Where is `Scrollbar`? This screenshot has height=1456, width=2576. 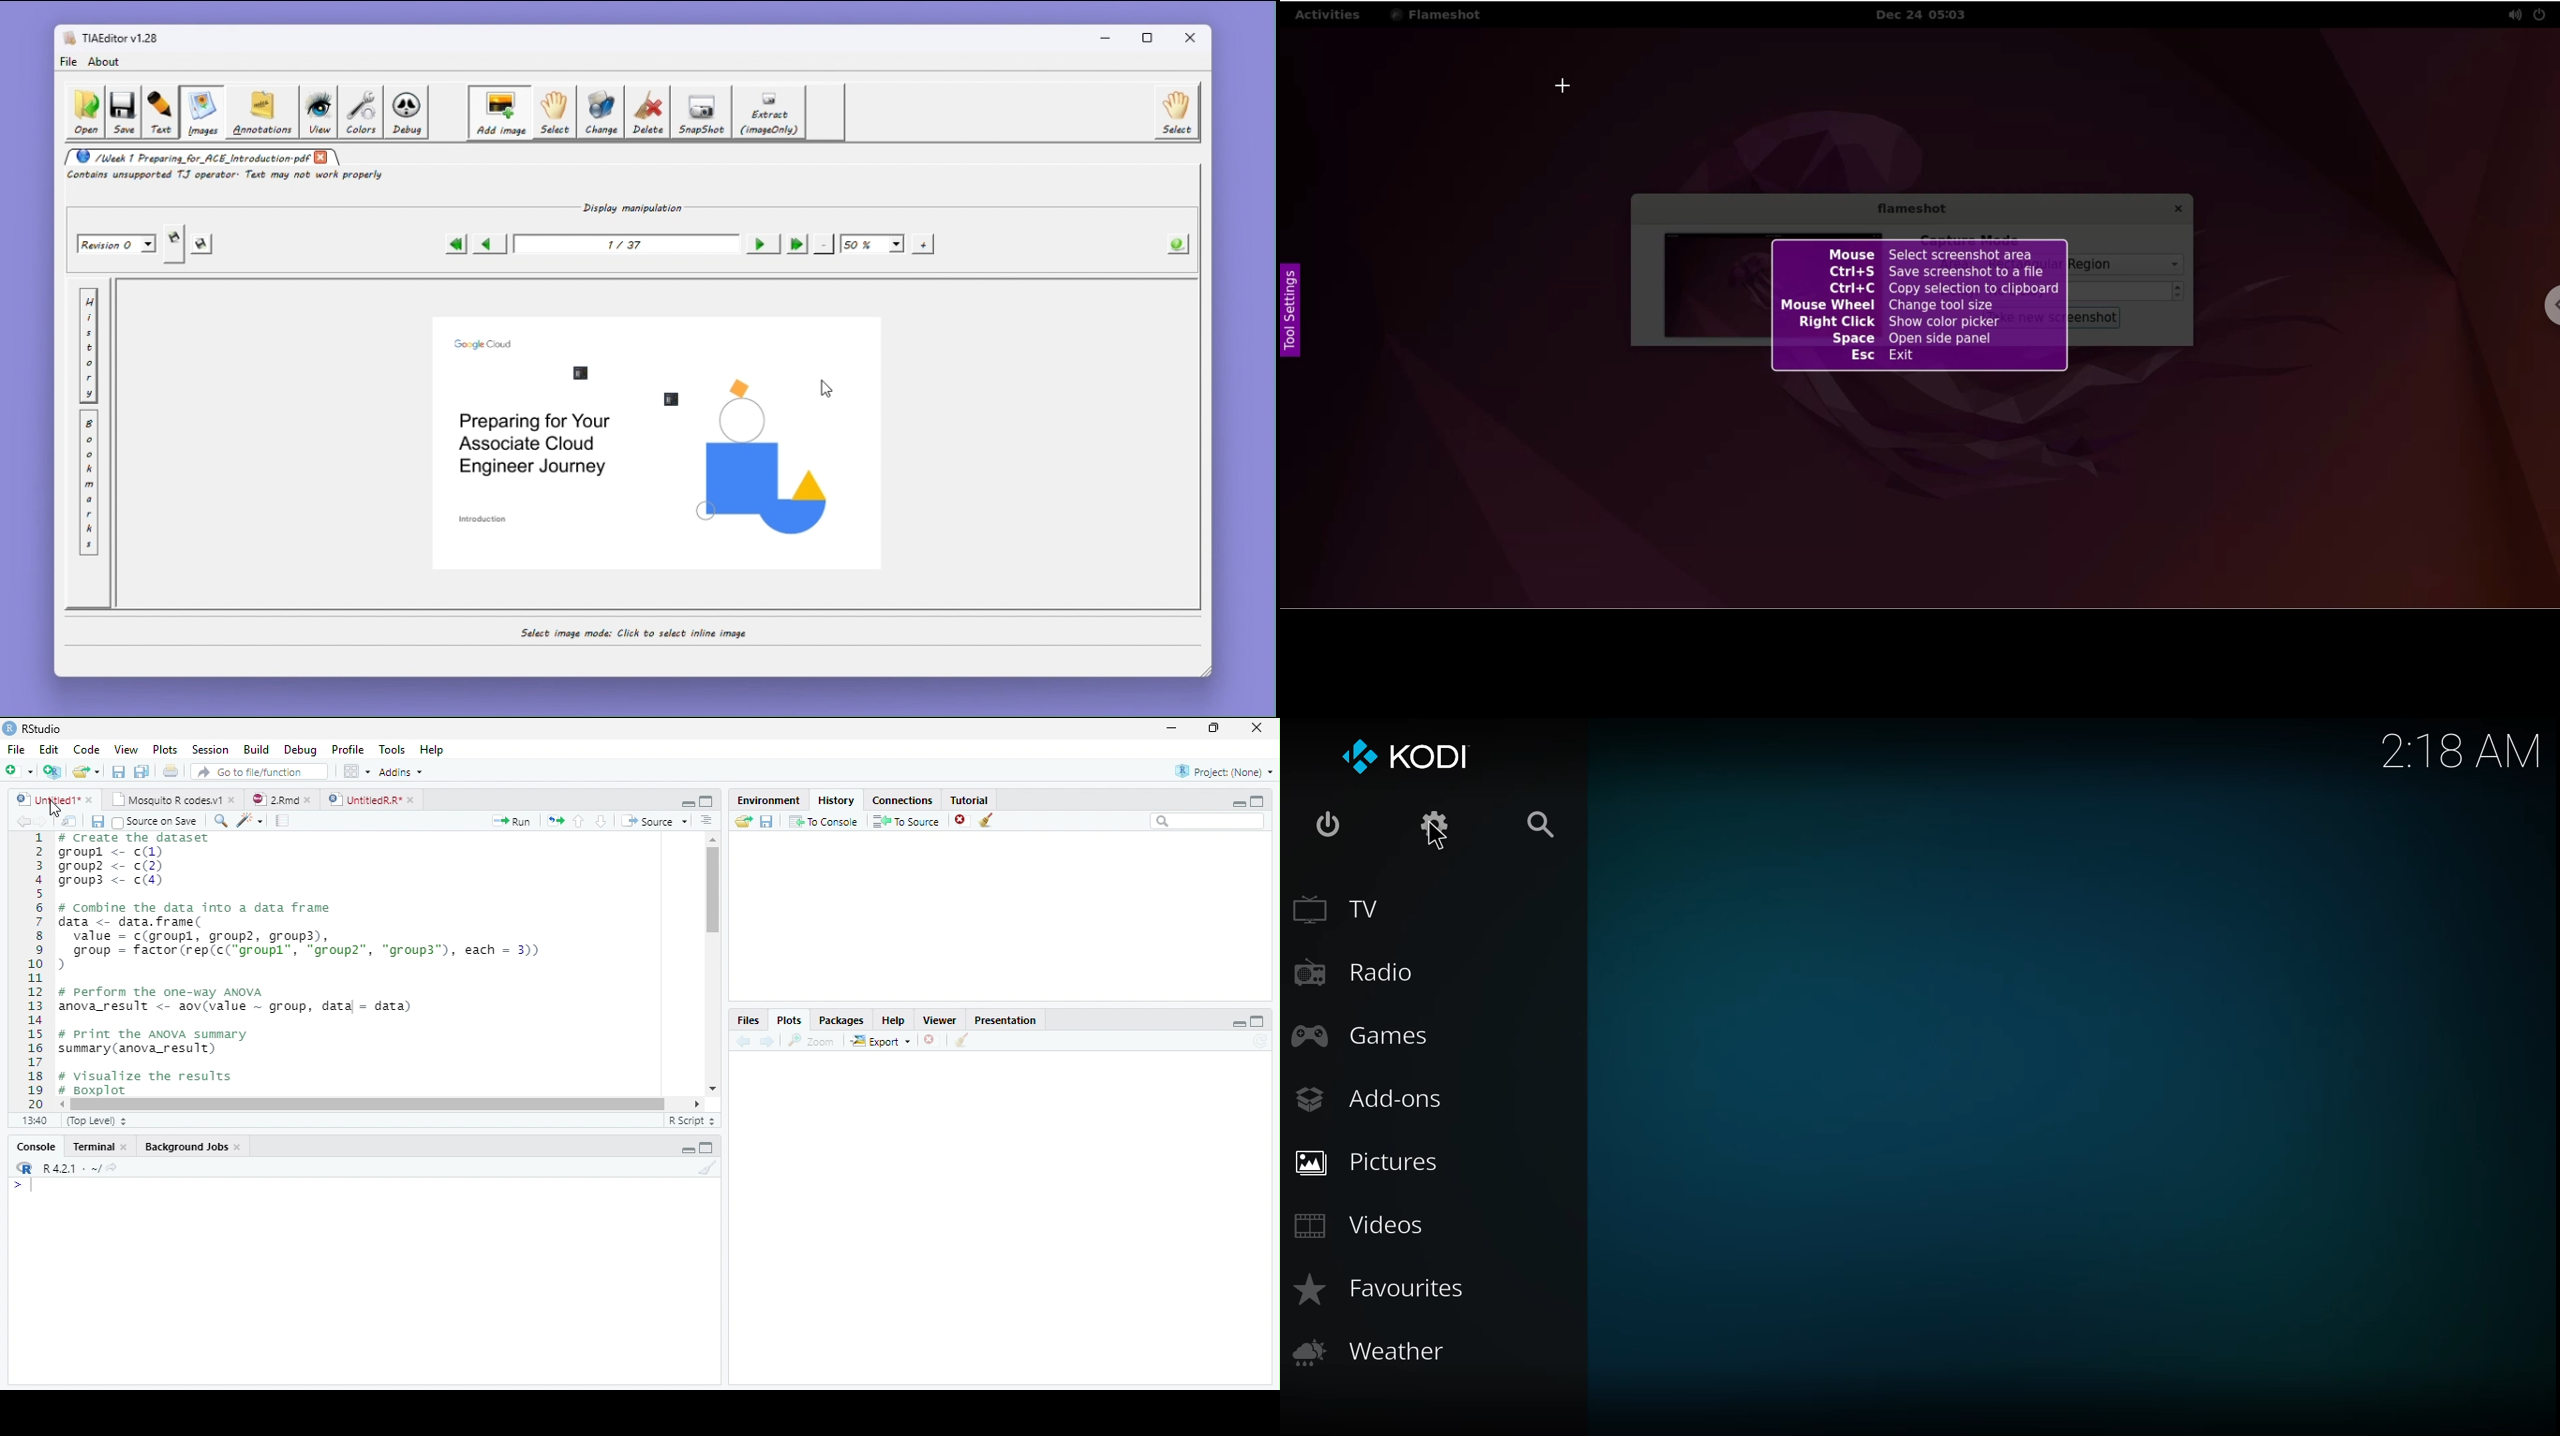 Scrollbar is located at coordinates (382, 1103).